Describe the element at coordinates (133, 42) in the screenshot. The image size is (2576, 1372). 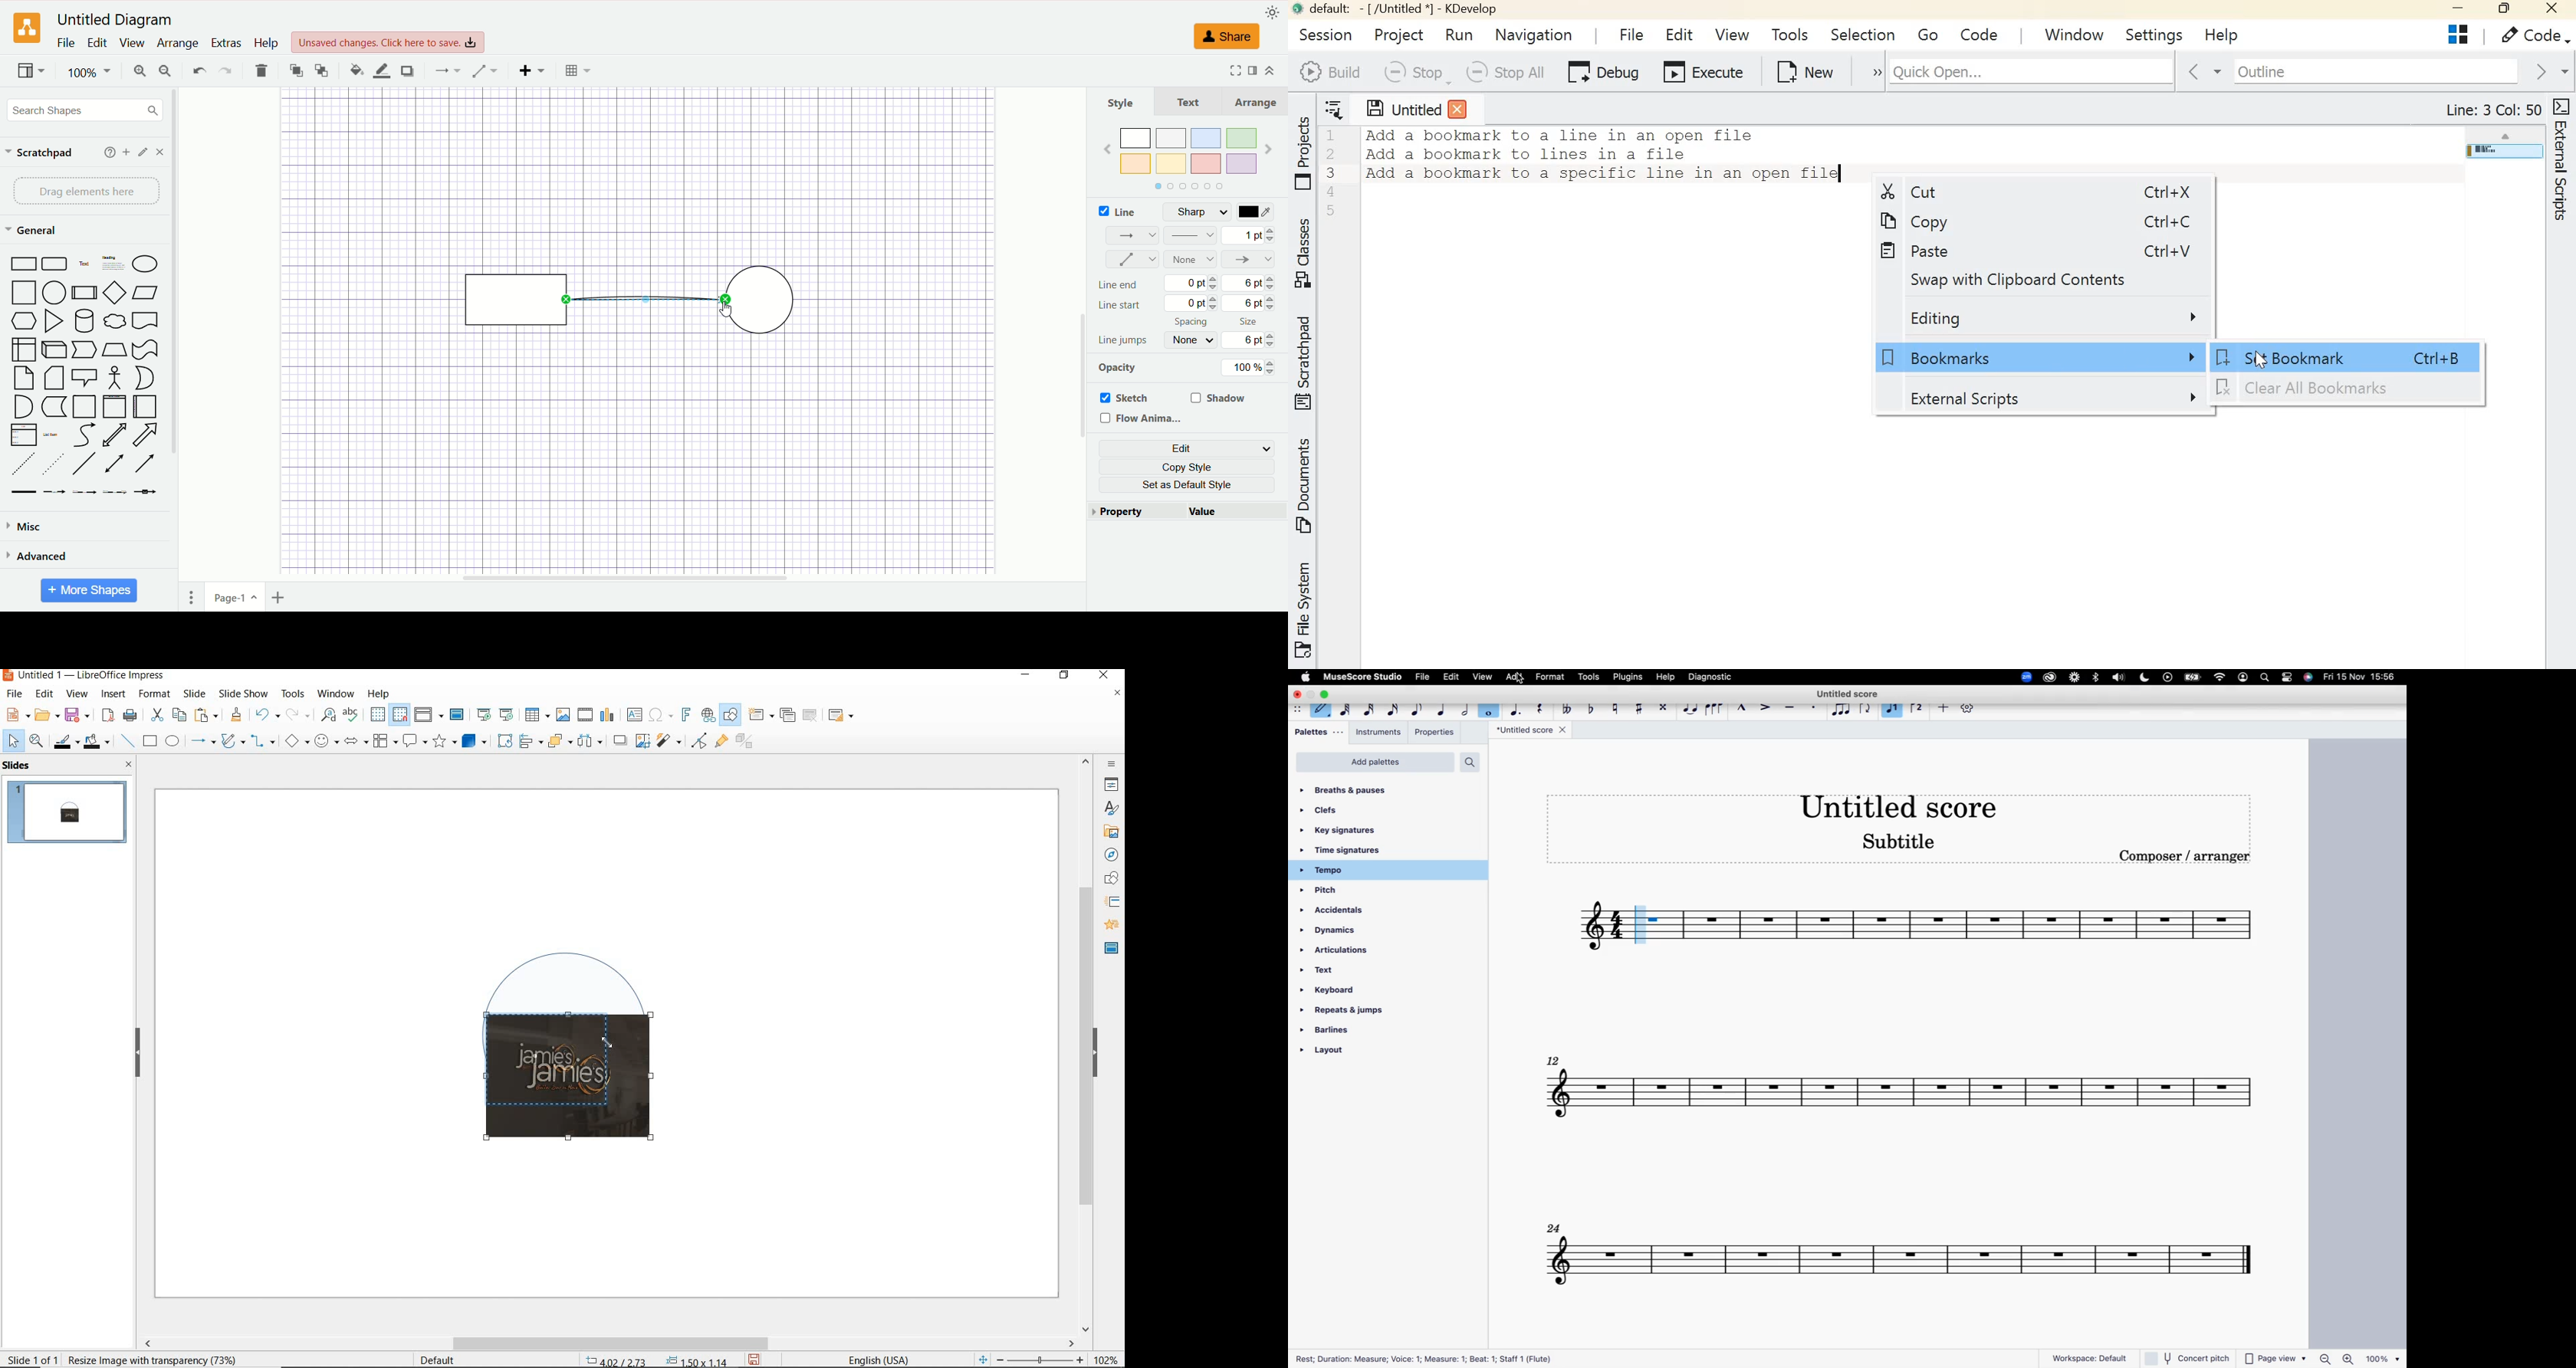
I see `view` at that location.